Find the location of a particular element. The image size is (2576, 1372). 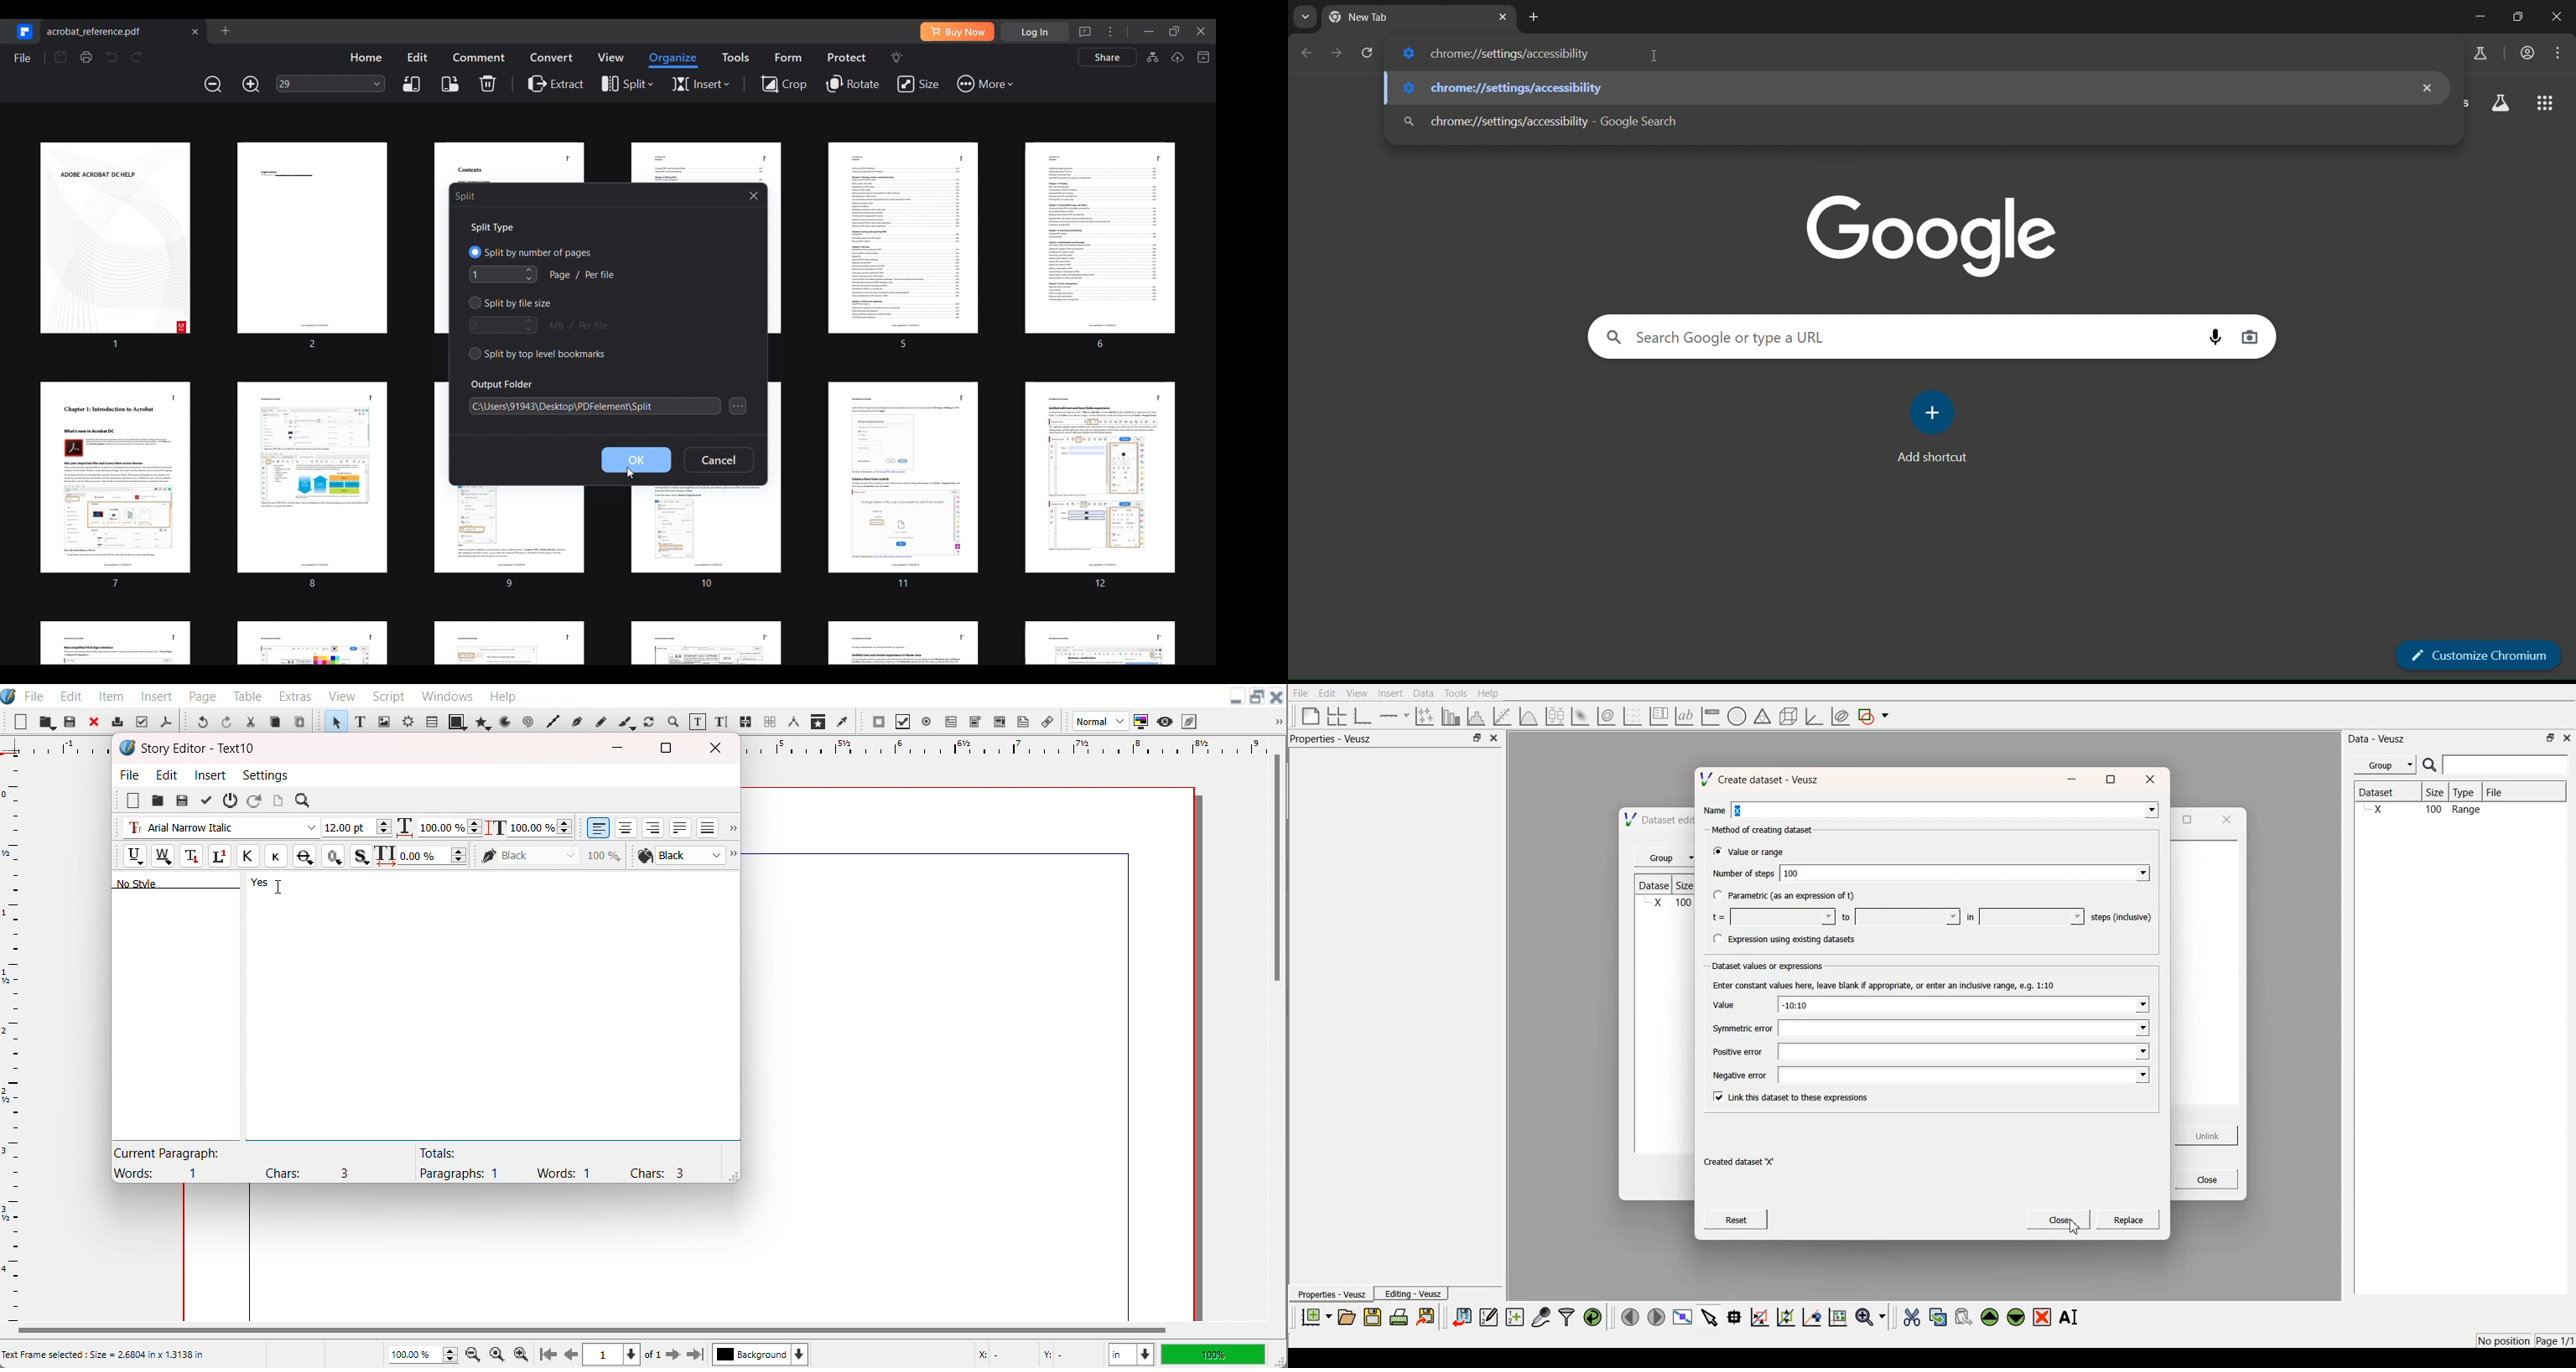

Split by number of pages highlighted is located at coordinates (474, 252).